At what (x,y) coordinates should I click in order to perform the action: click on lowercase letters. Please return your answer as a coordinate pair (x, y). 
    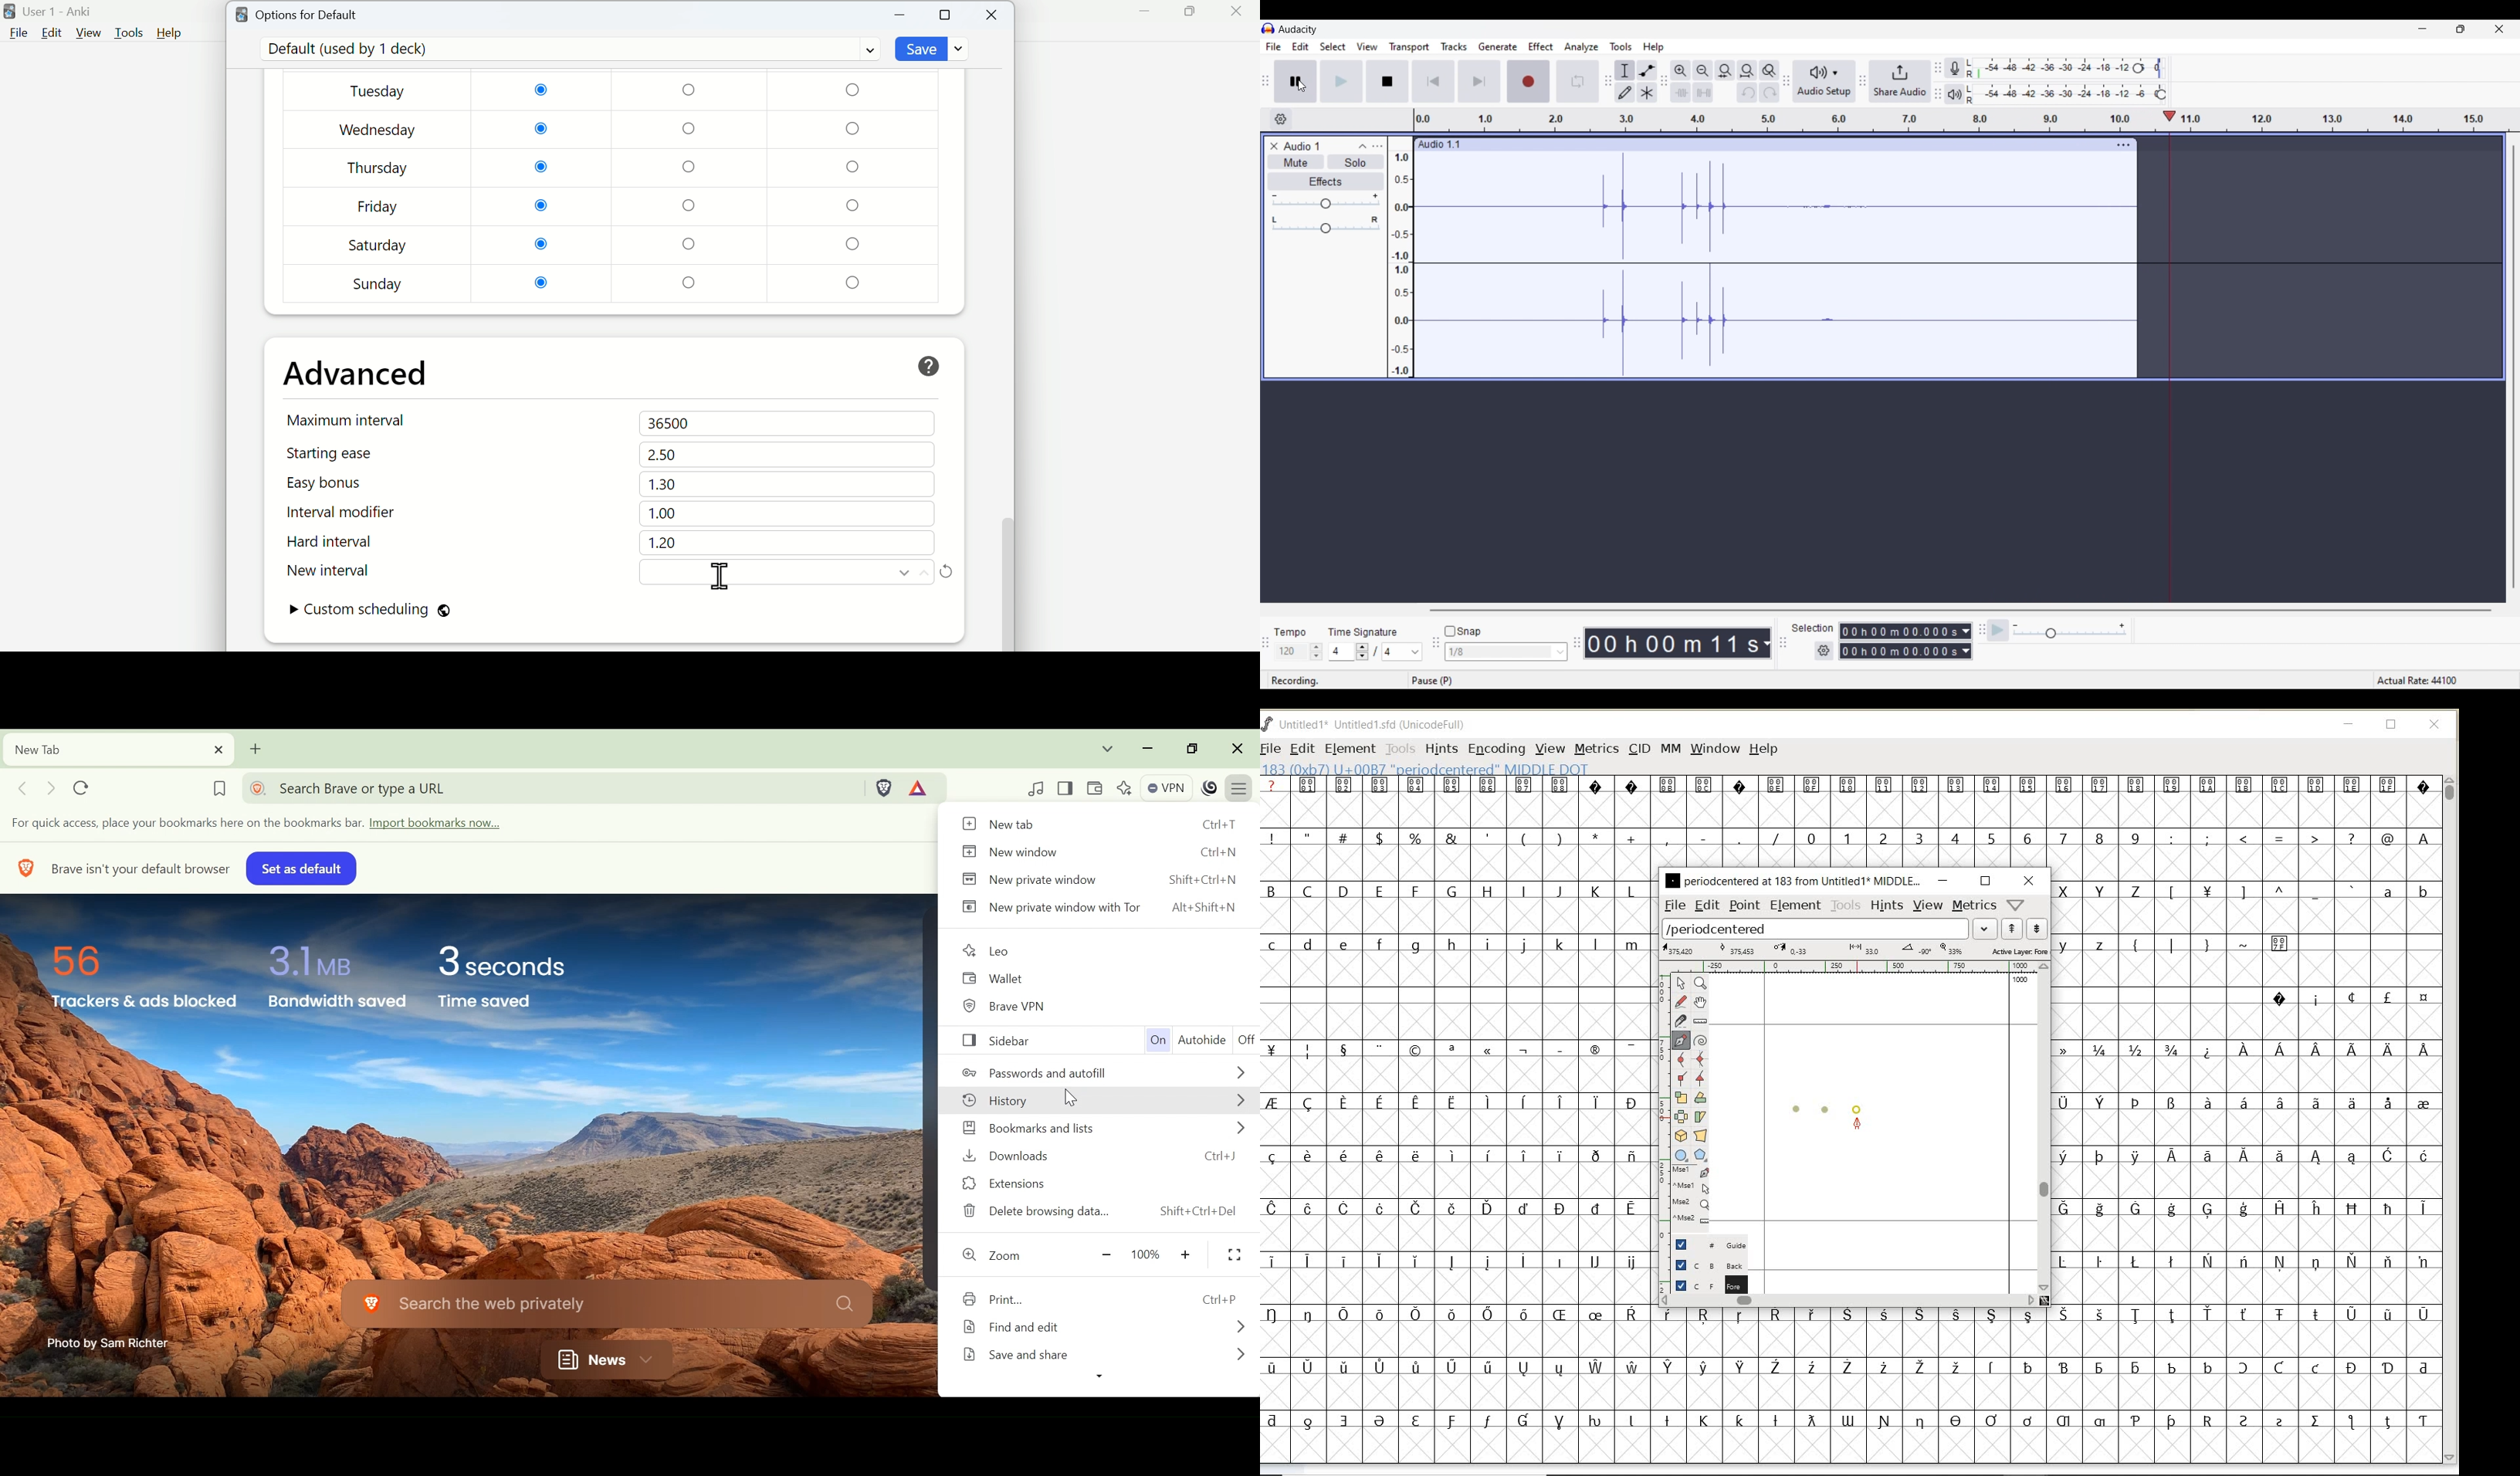
    Looking at the image, I should click on (1456, 945).